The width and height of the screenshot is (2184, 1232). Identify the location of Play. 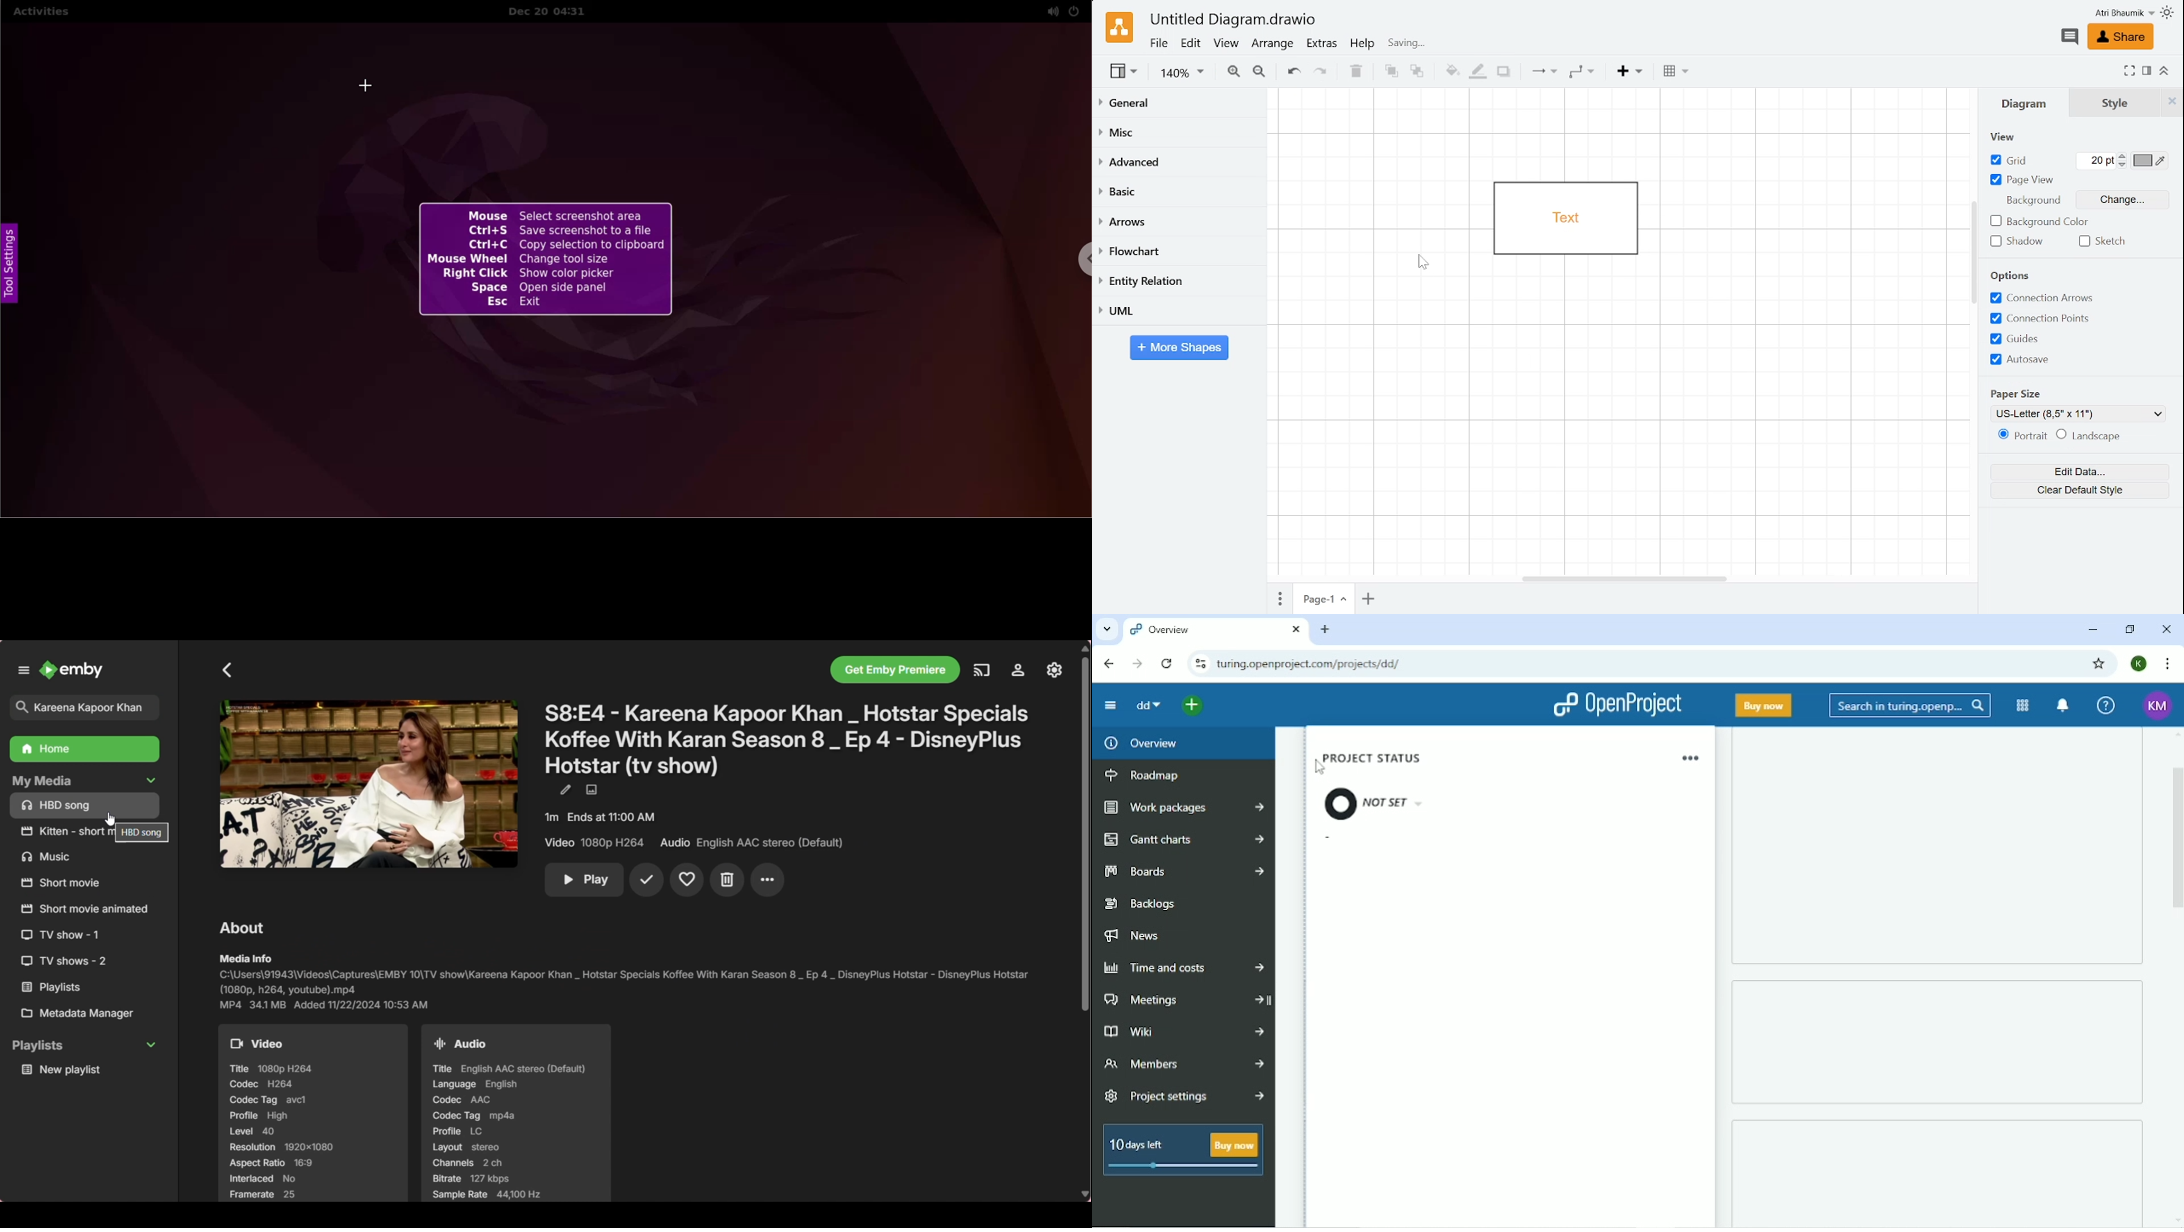
(584, 880).